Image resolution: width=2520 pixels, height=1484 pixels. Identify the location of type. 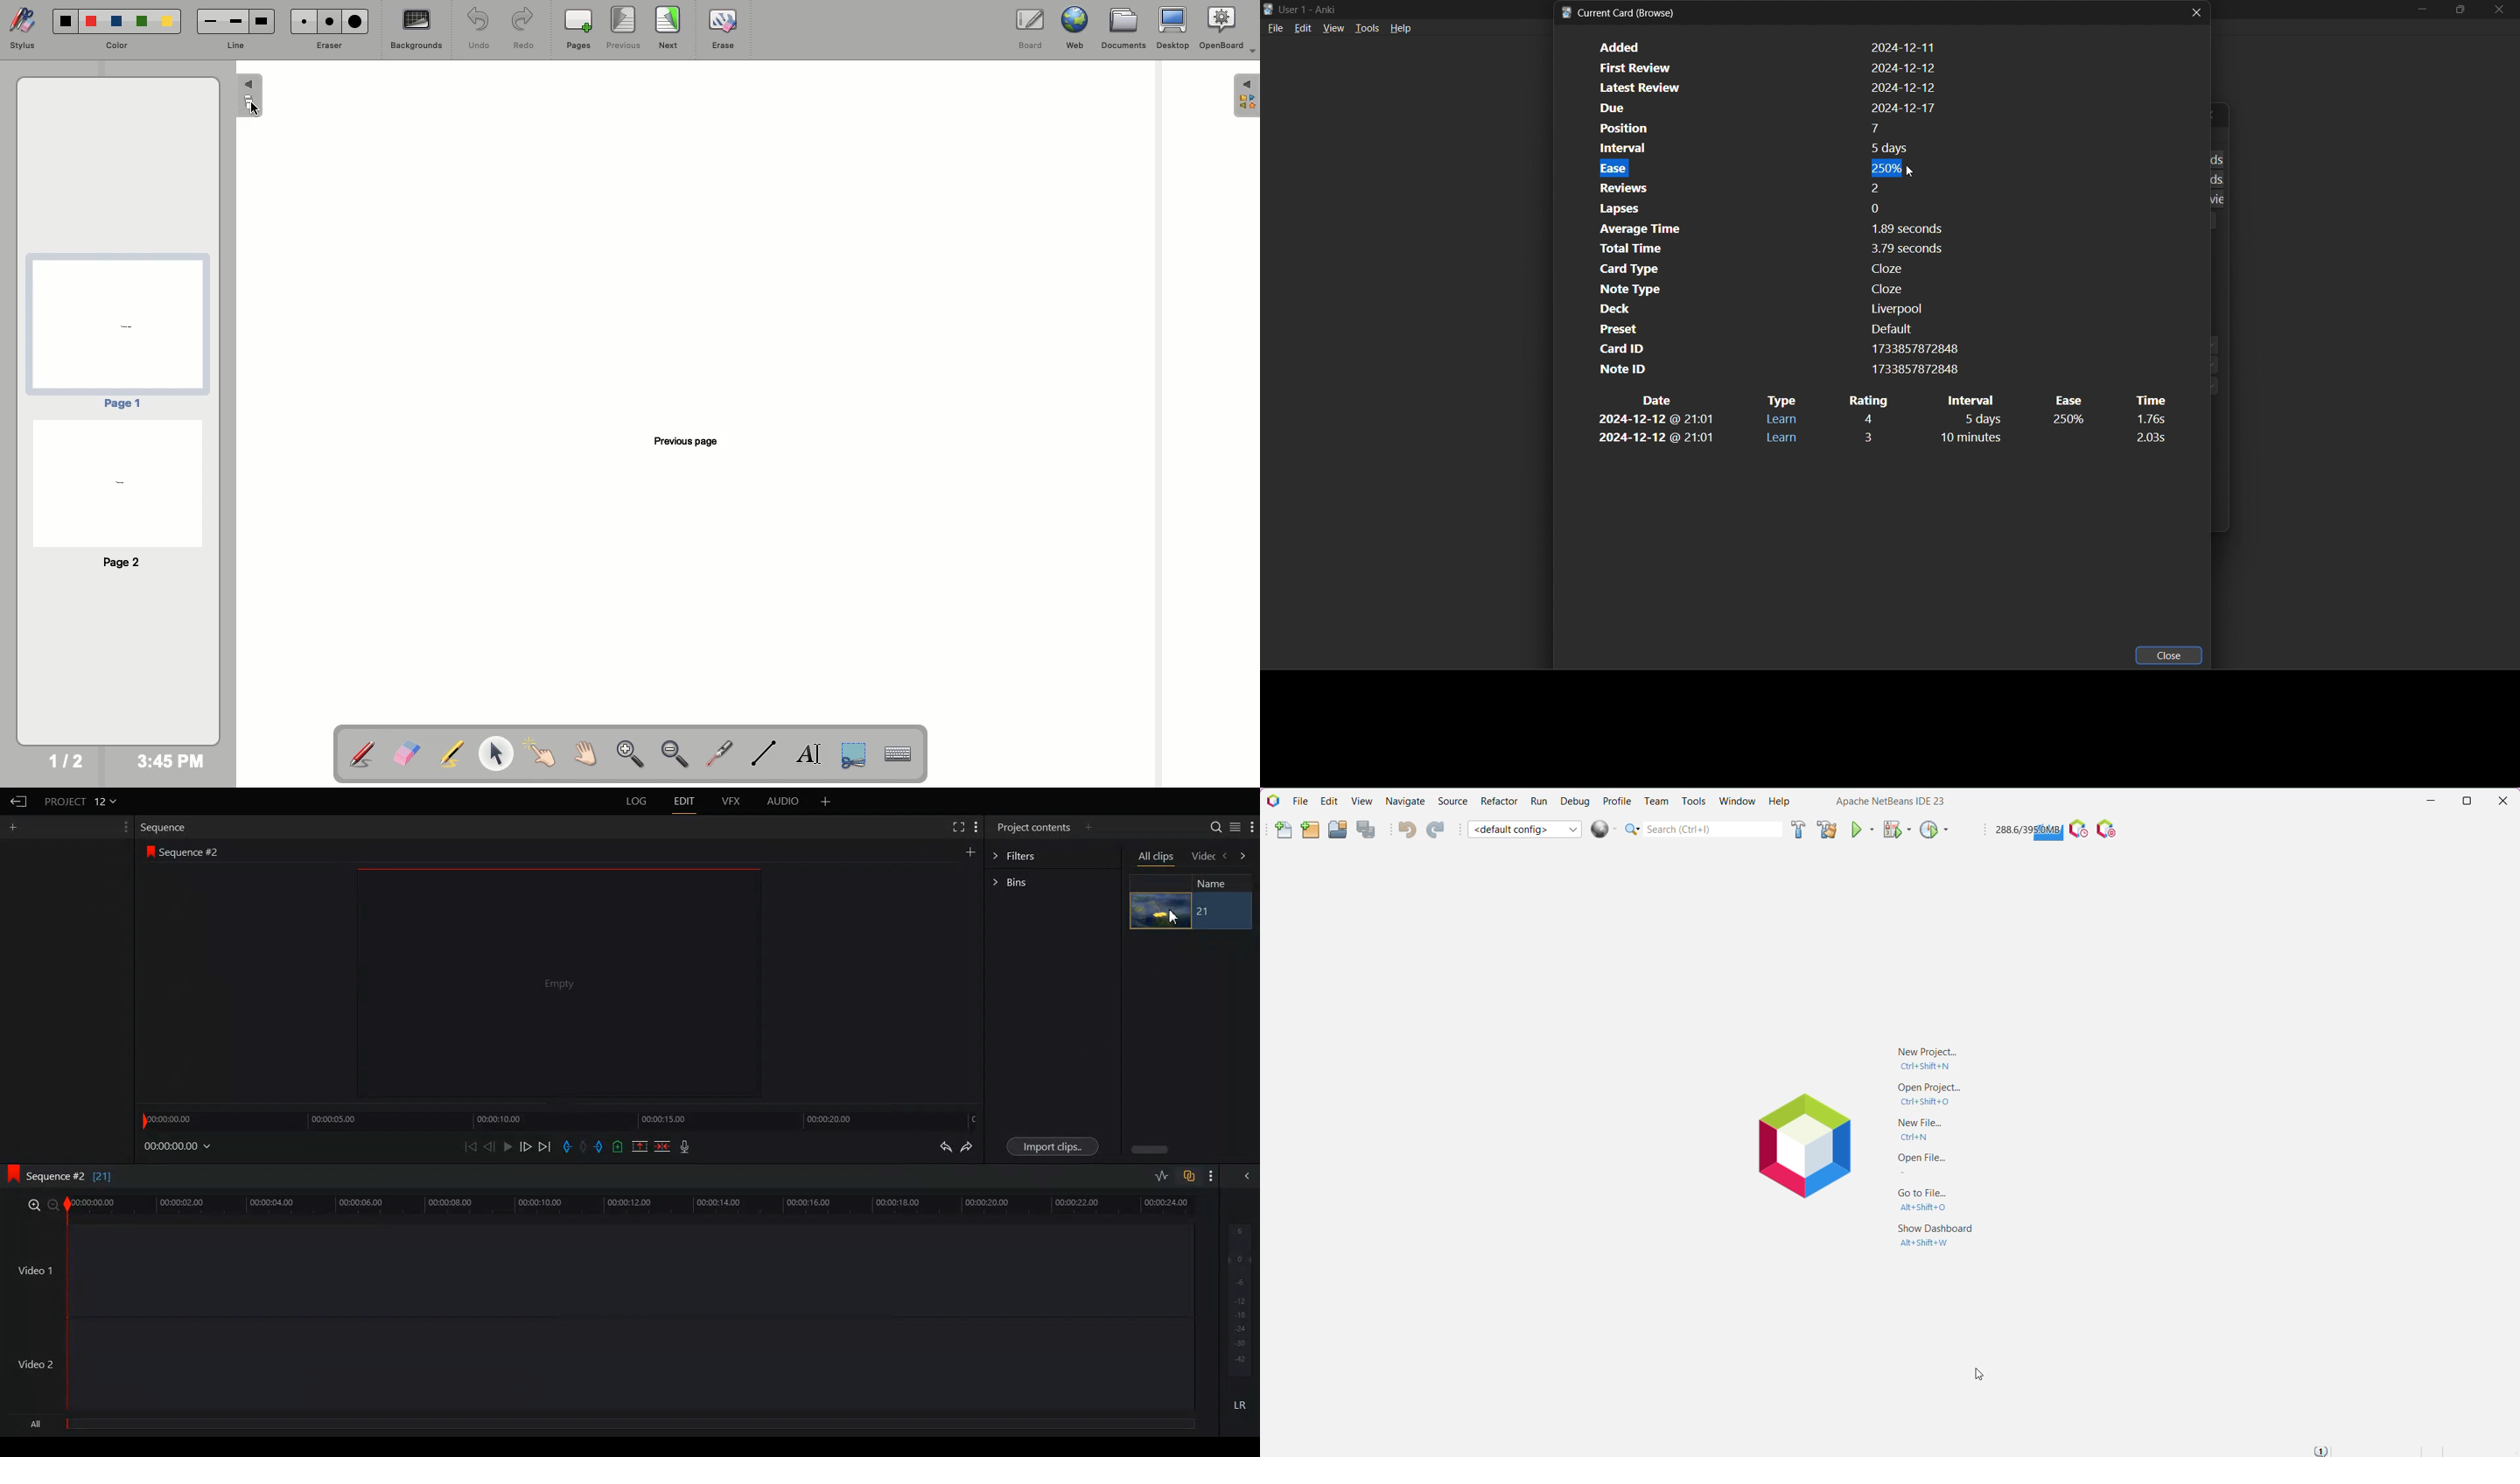
(1782, 438).